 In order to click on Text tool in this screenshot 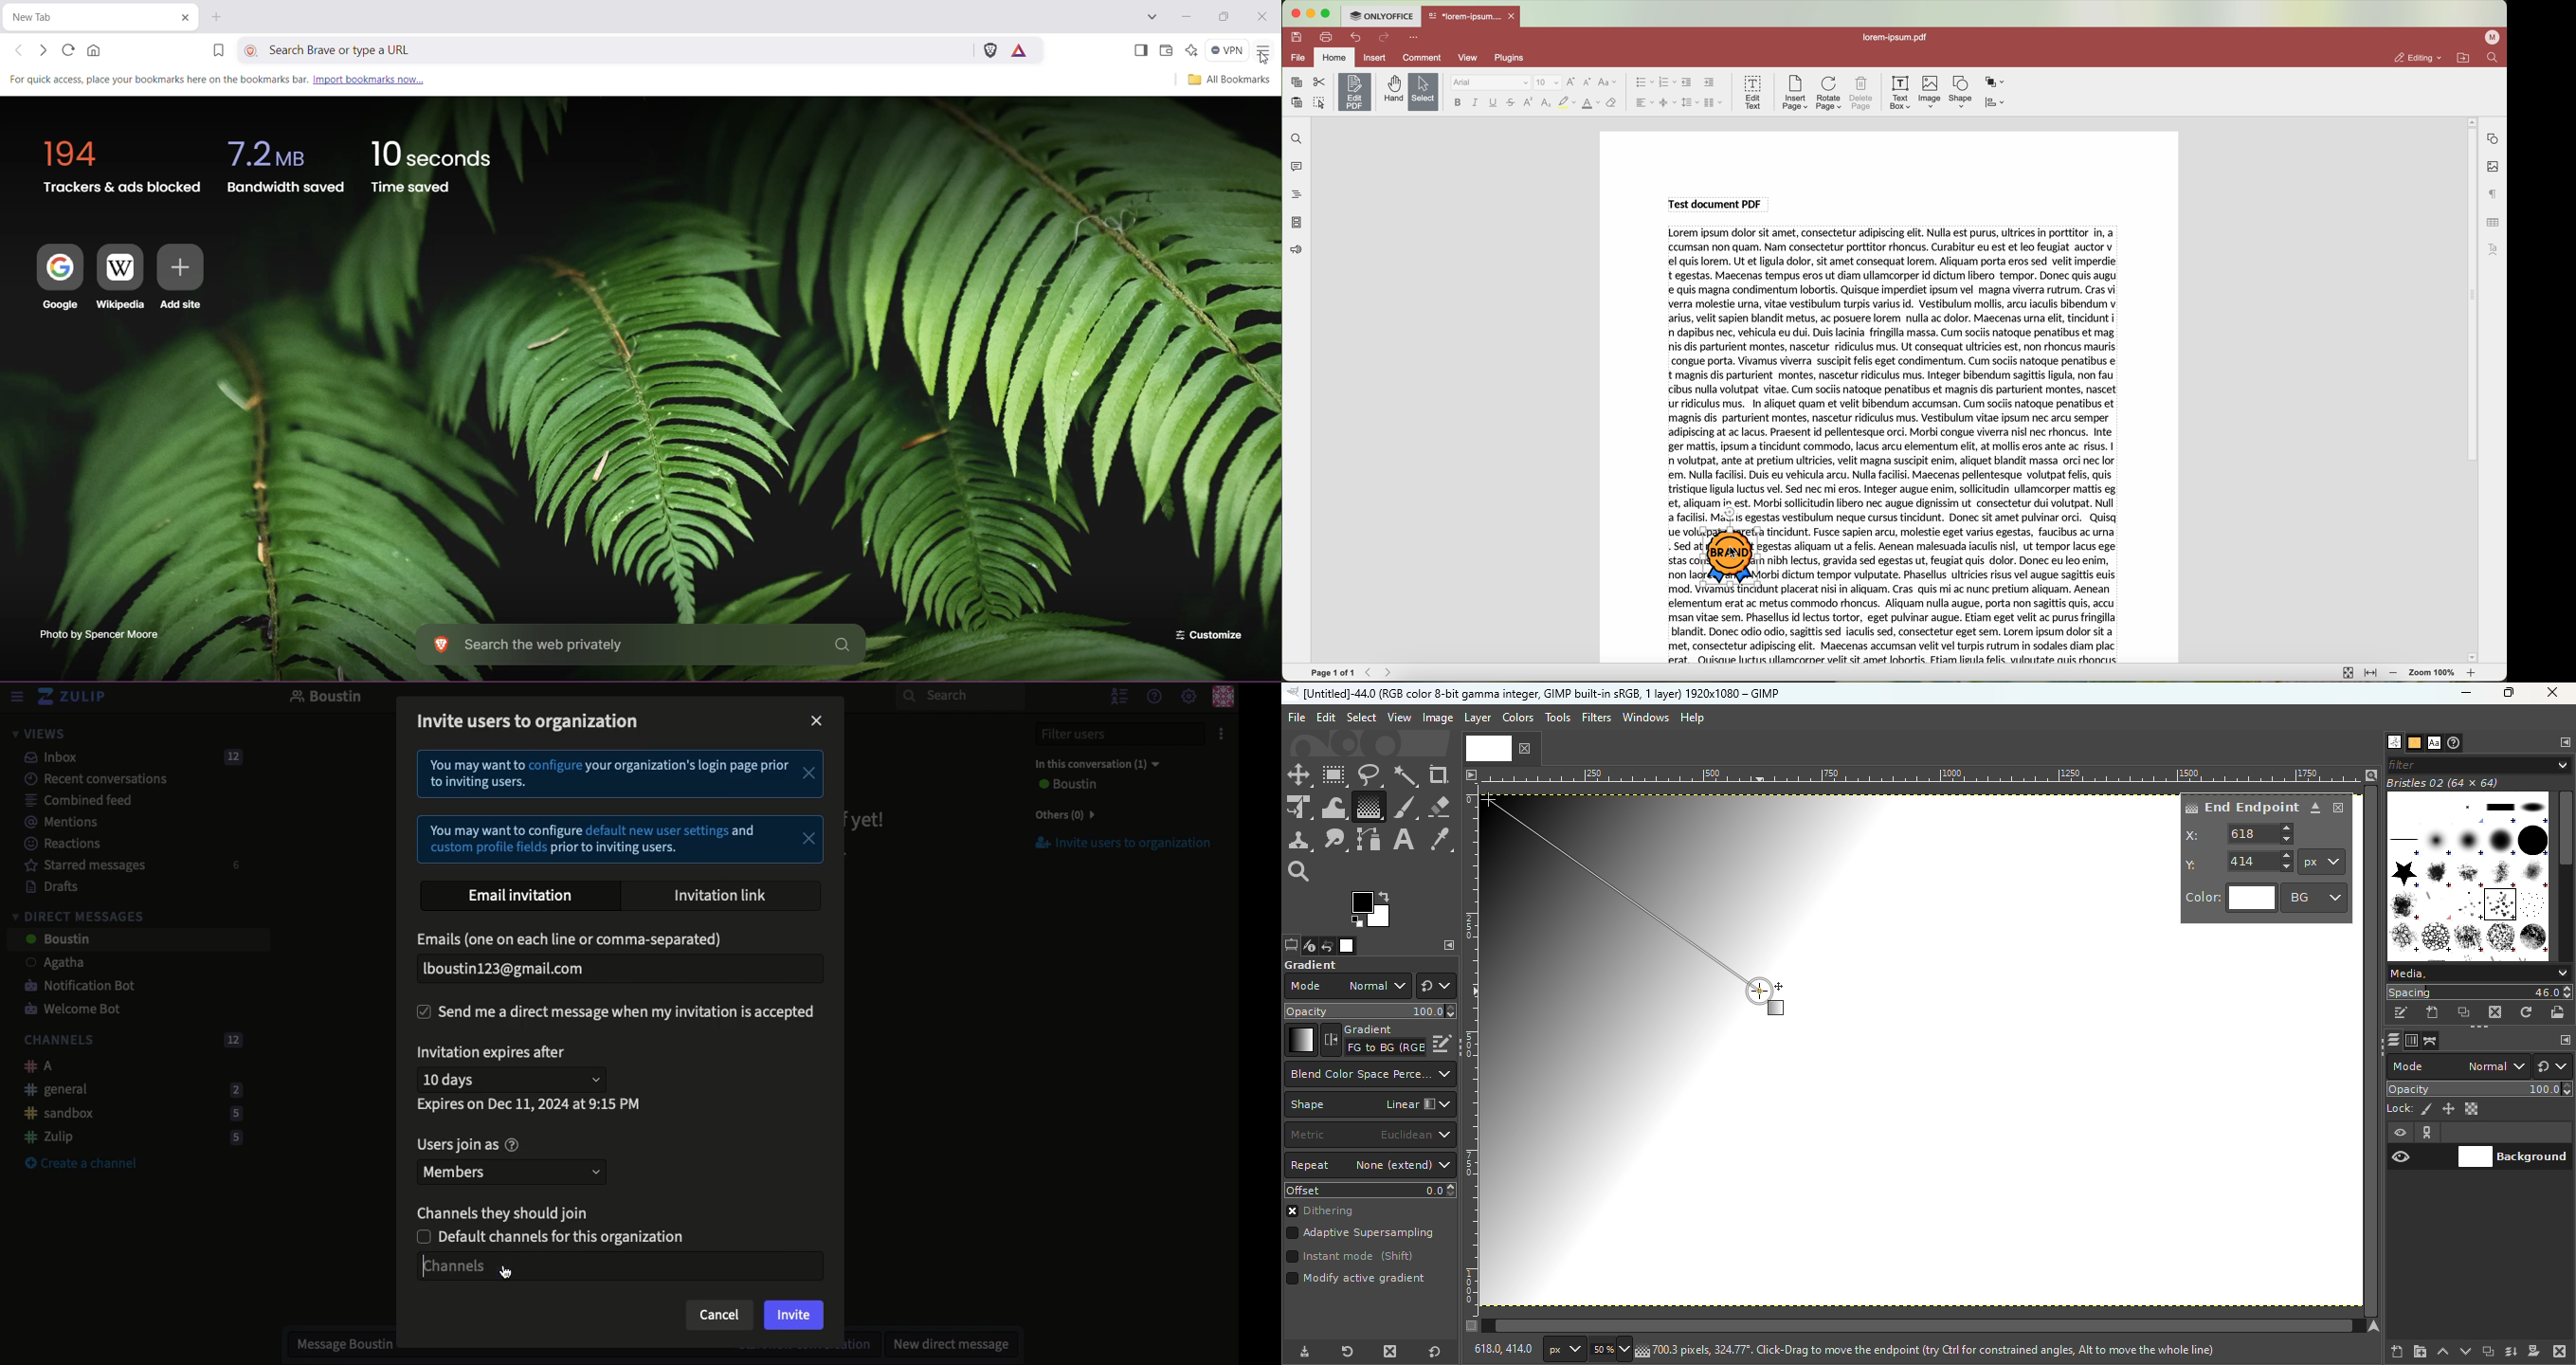, I will do `click(1404, 840)`.